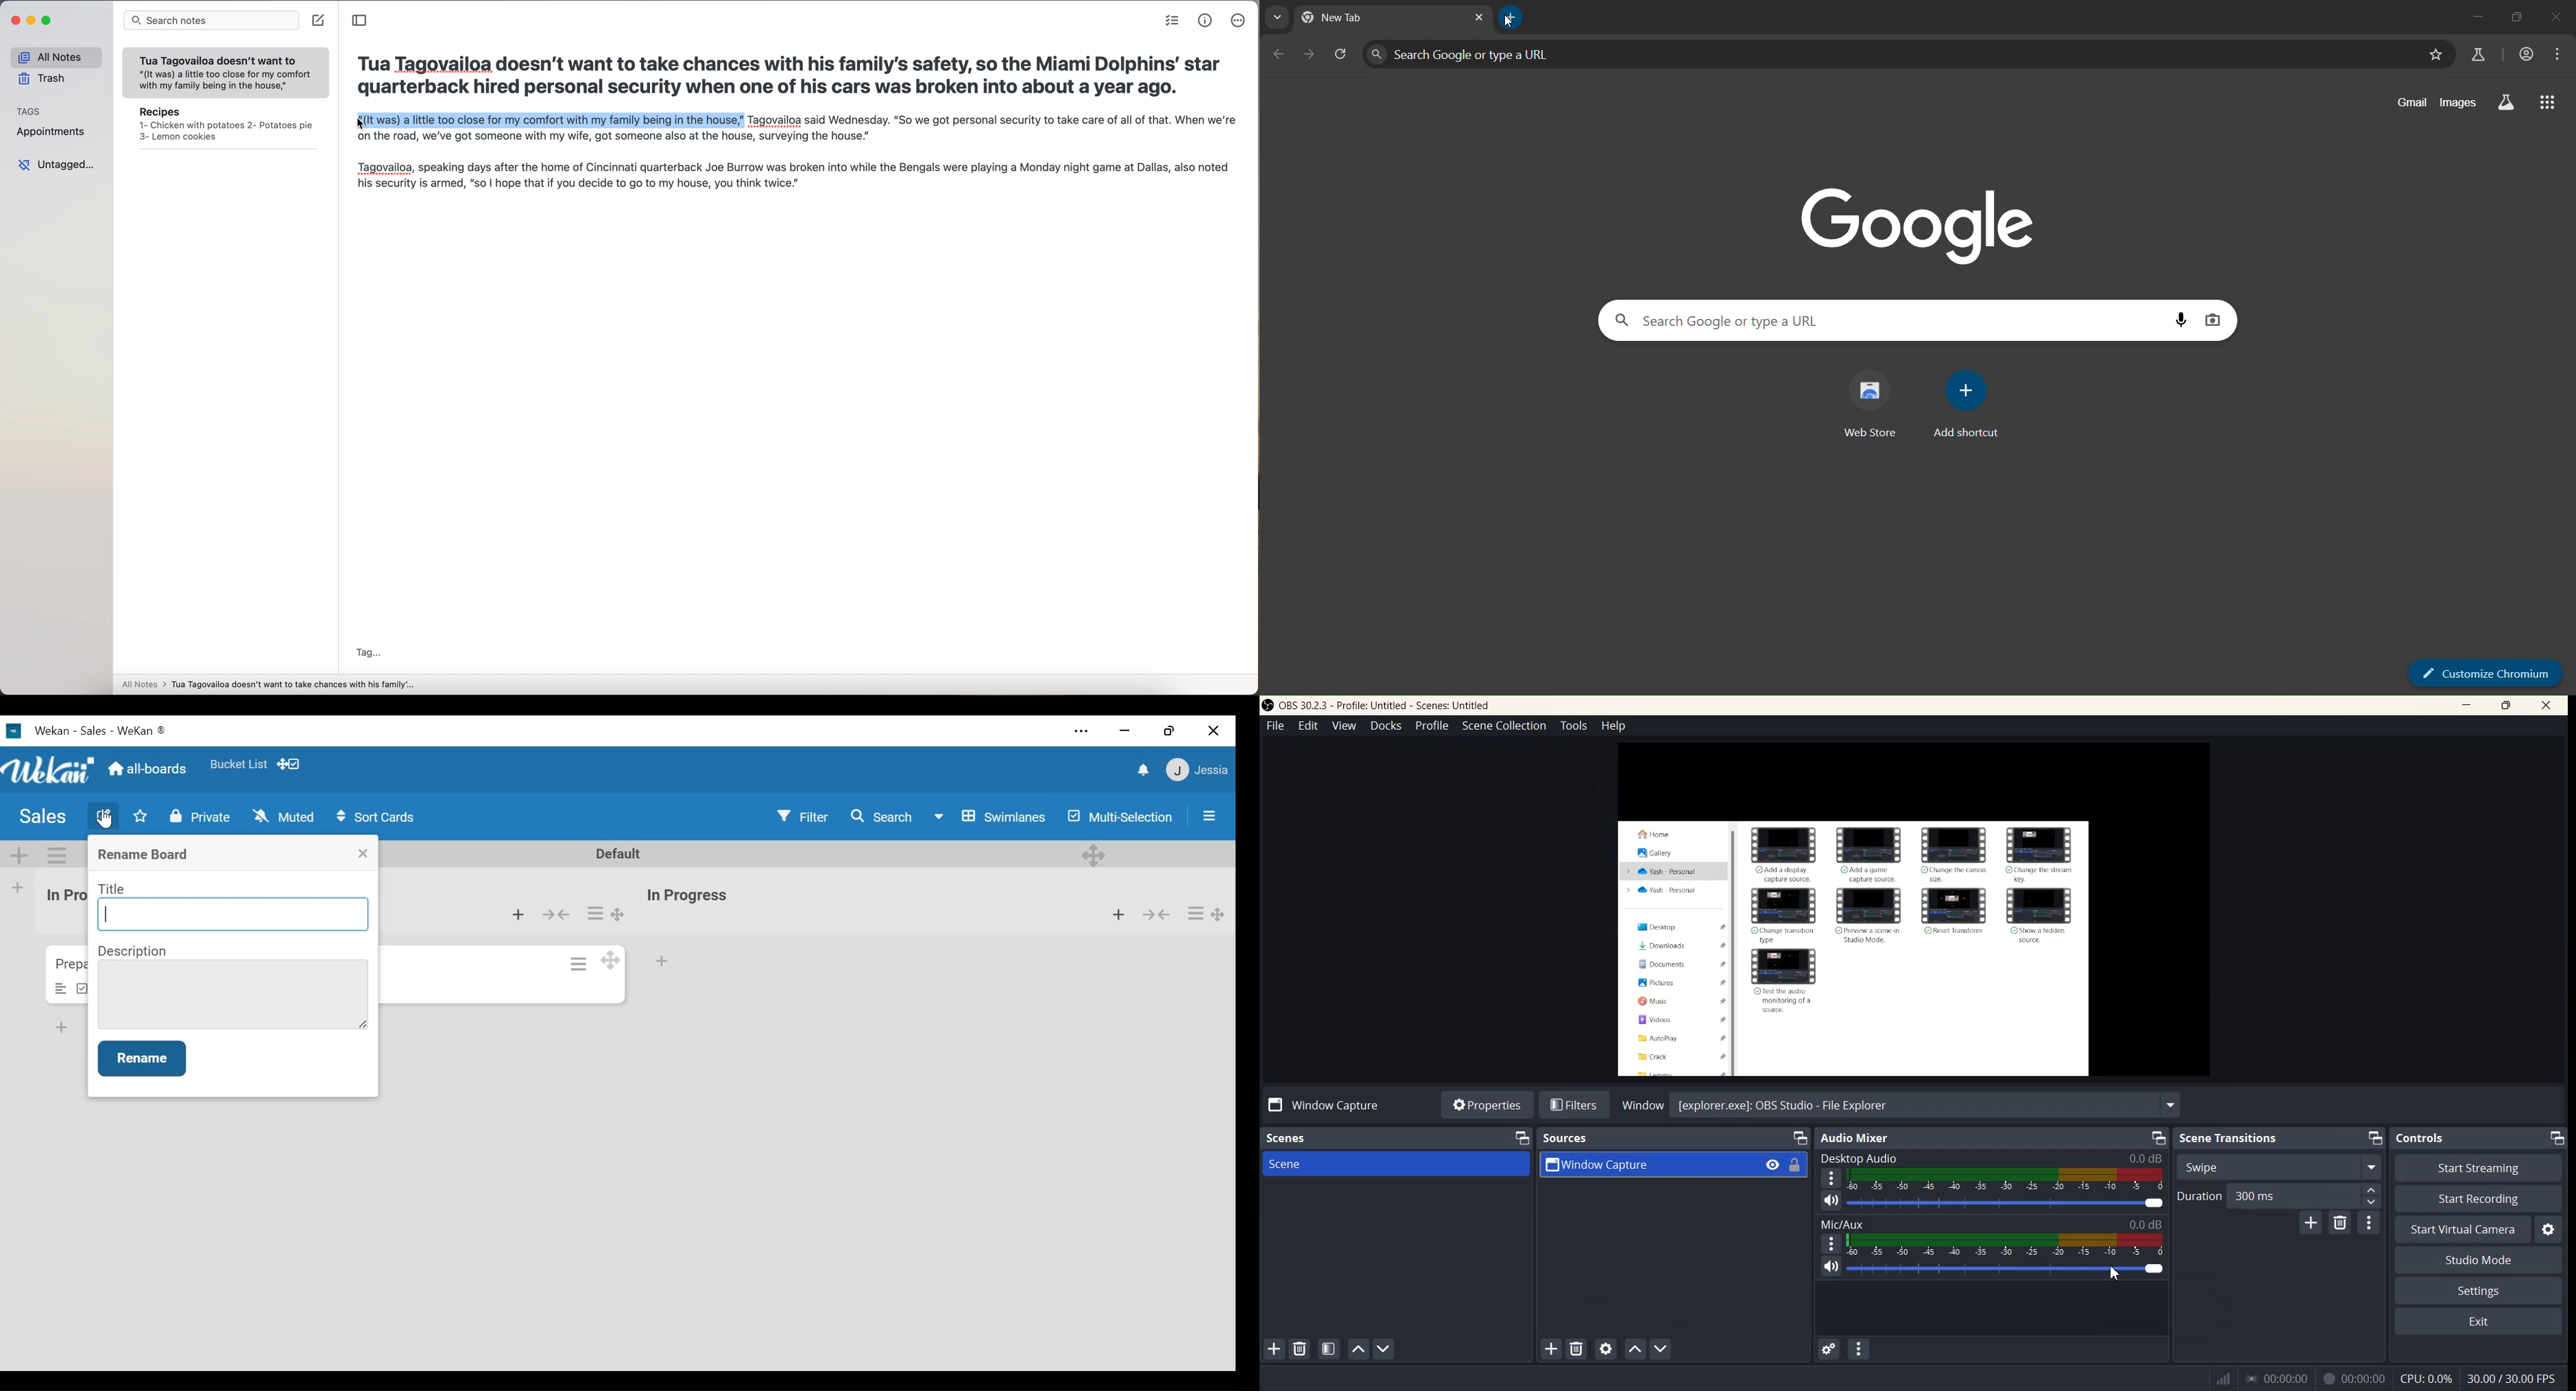  I want to click on CPU:0.3%, so click(2425, 1377).